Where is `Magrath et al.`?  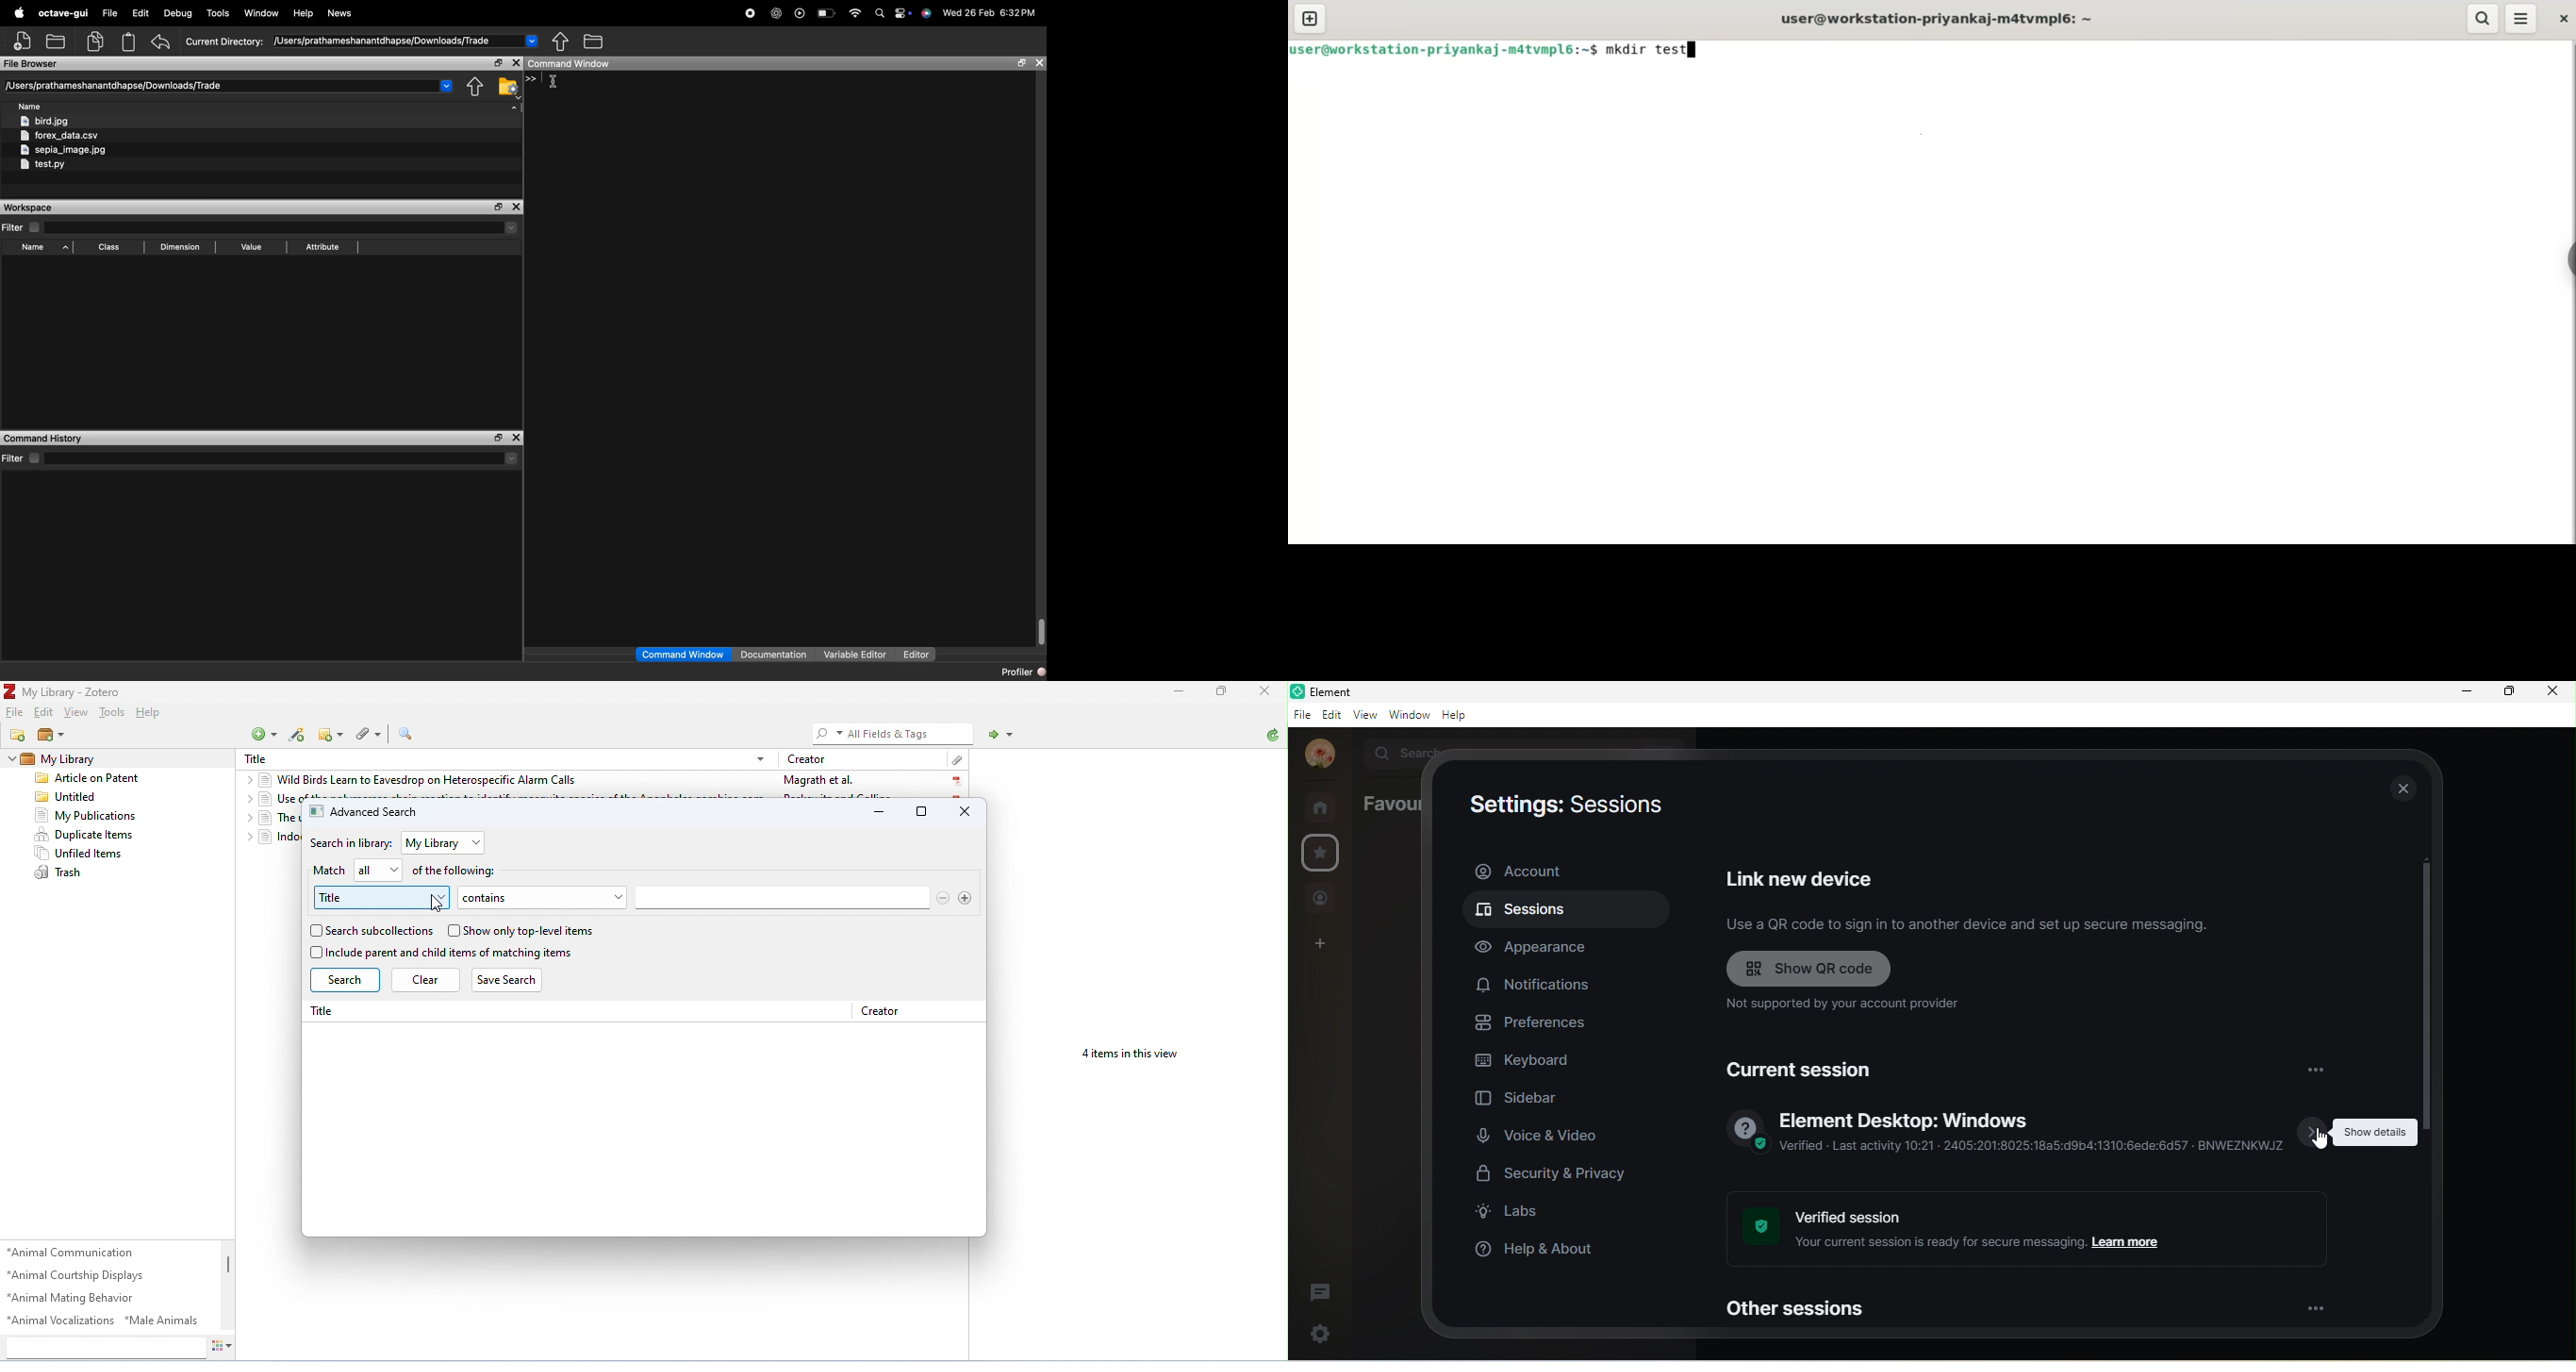
Magrath et al. is located at coordinates (818, 780).